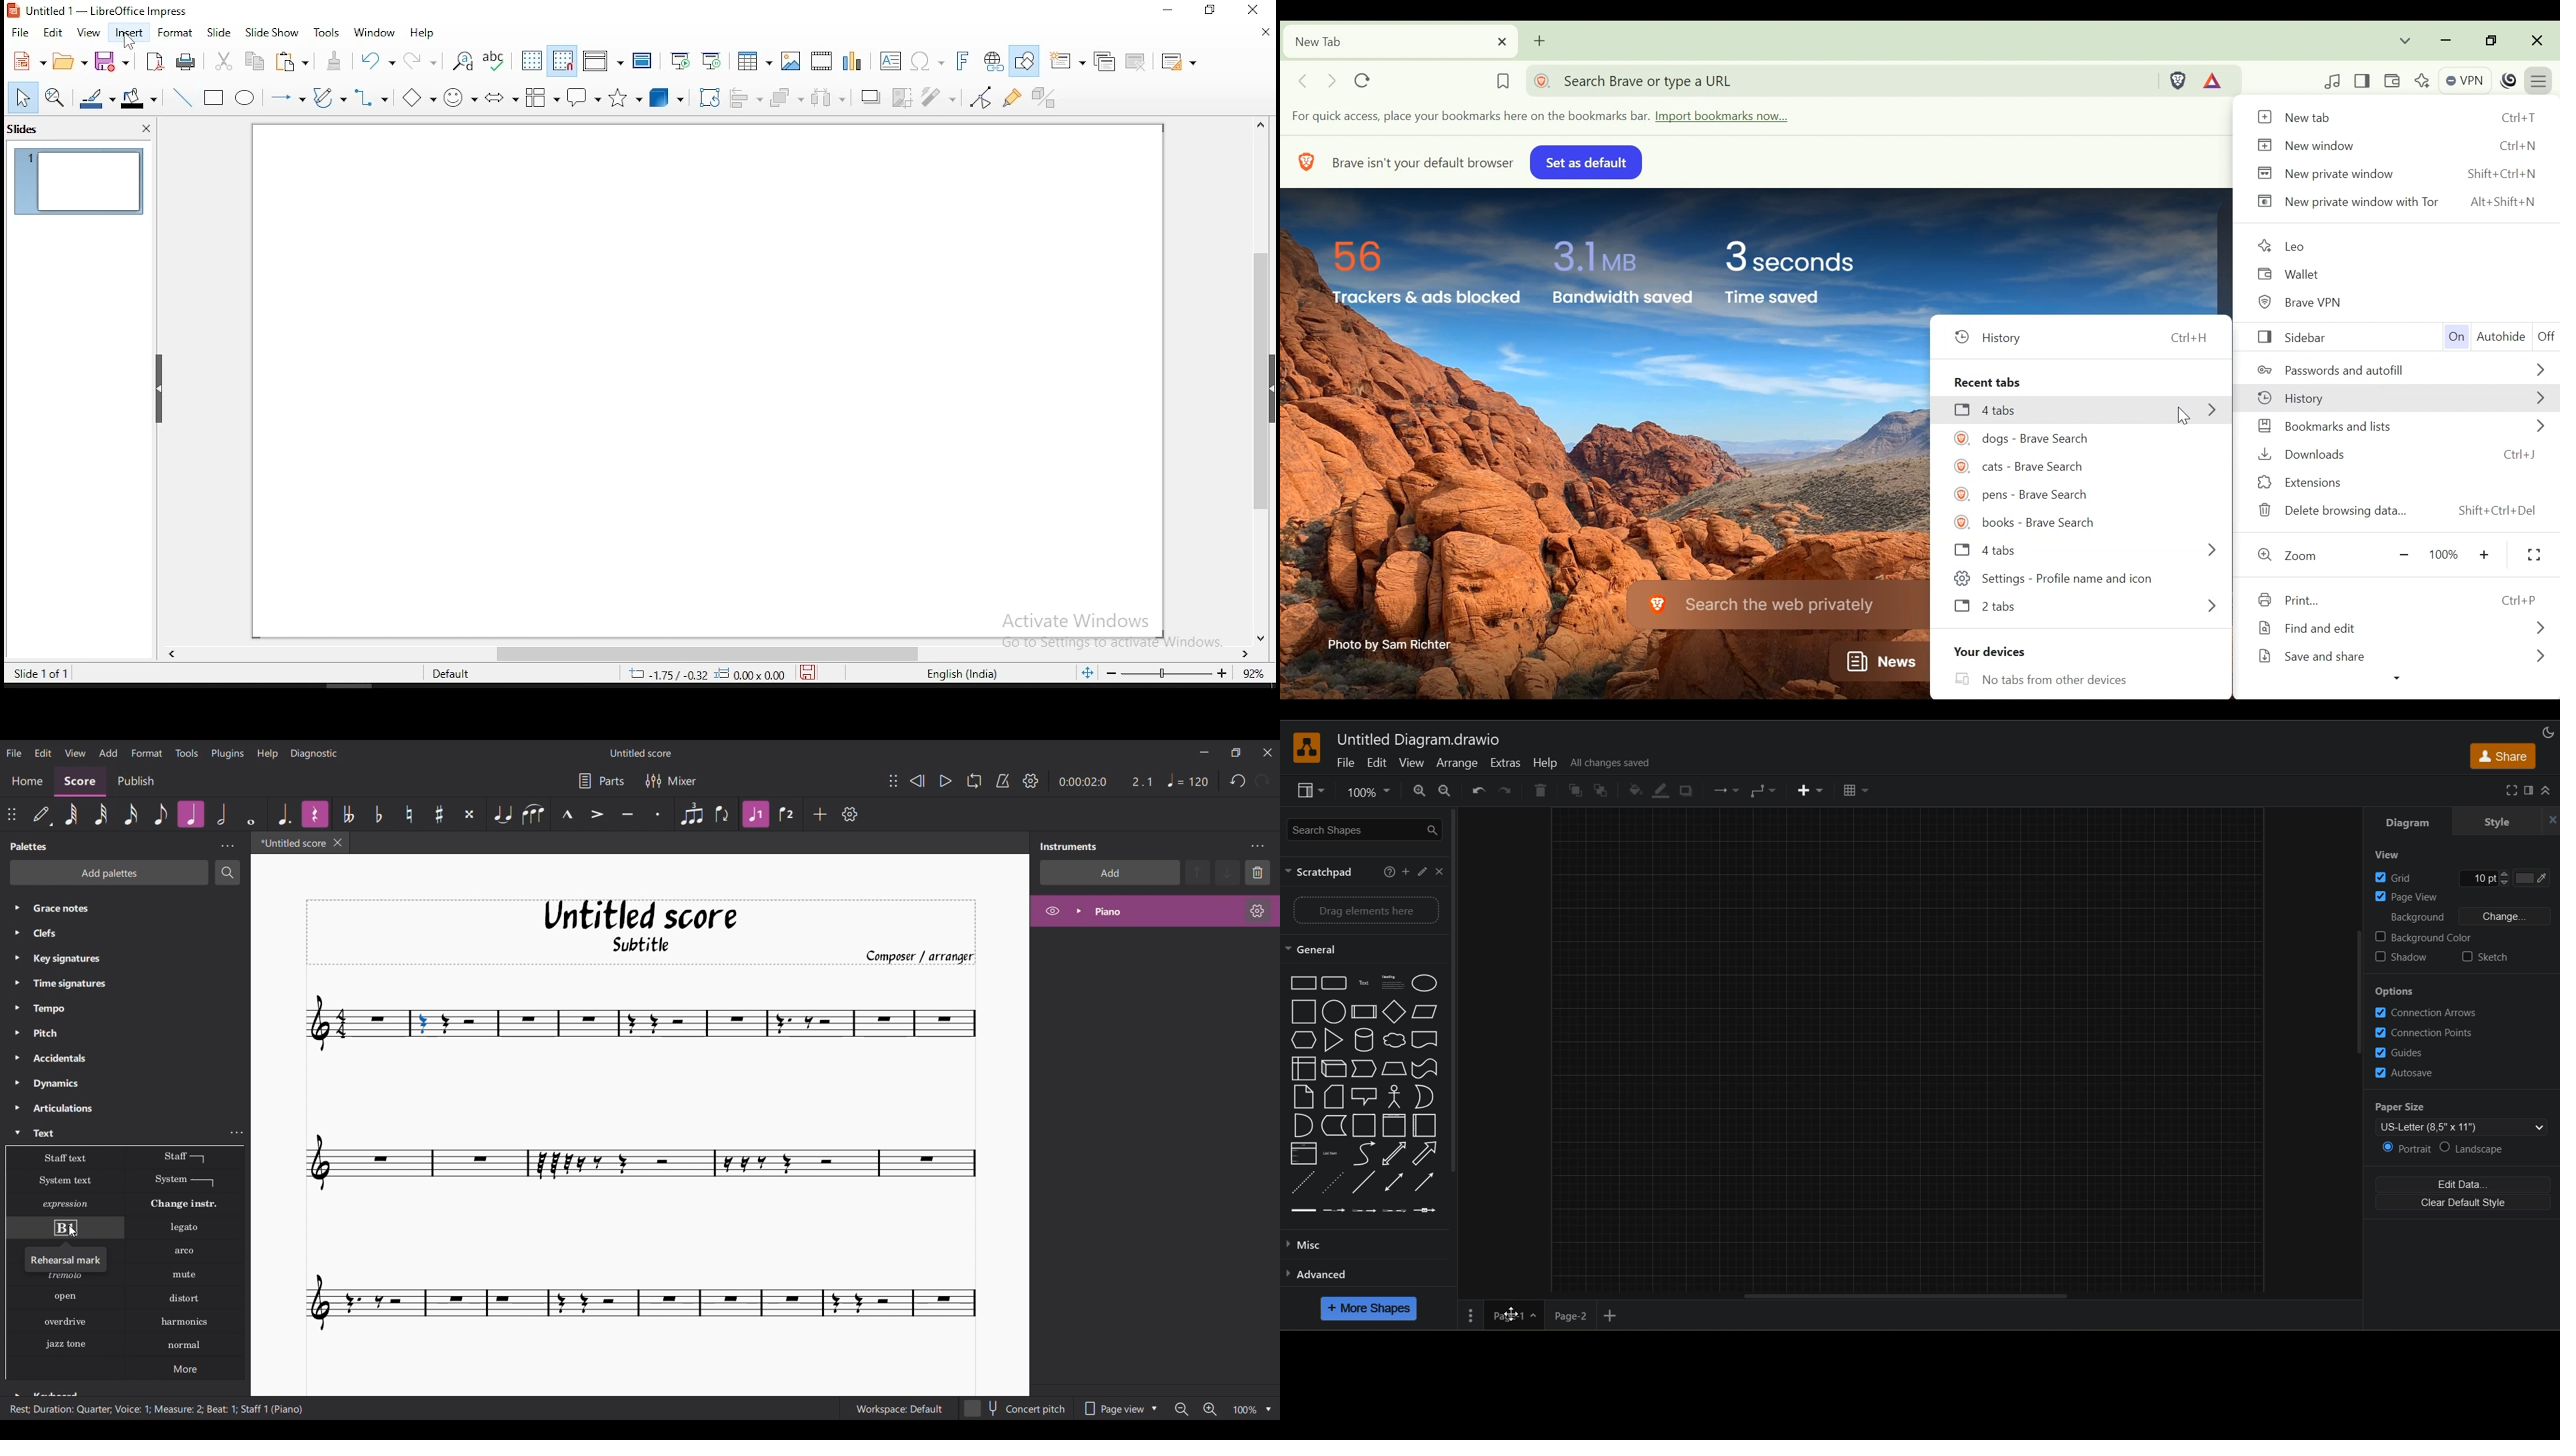 The height and width of the screenshot is (1456, 2576). I want to click on Tenuto, so click(628, 814).